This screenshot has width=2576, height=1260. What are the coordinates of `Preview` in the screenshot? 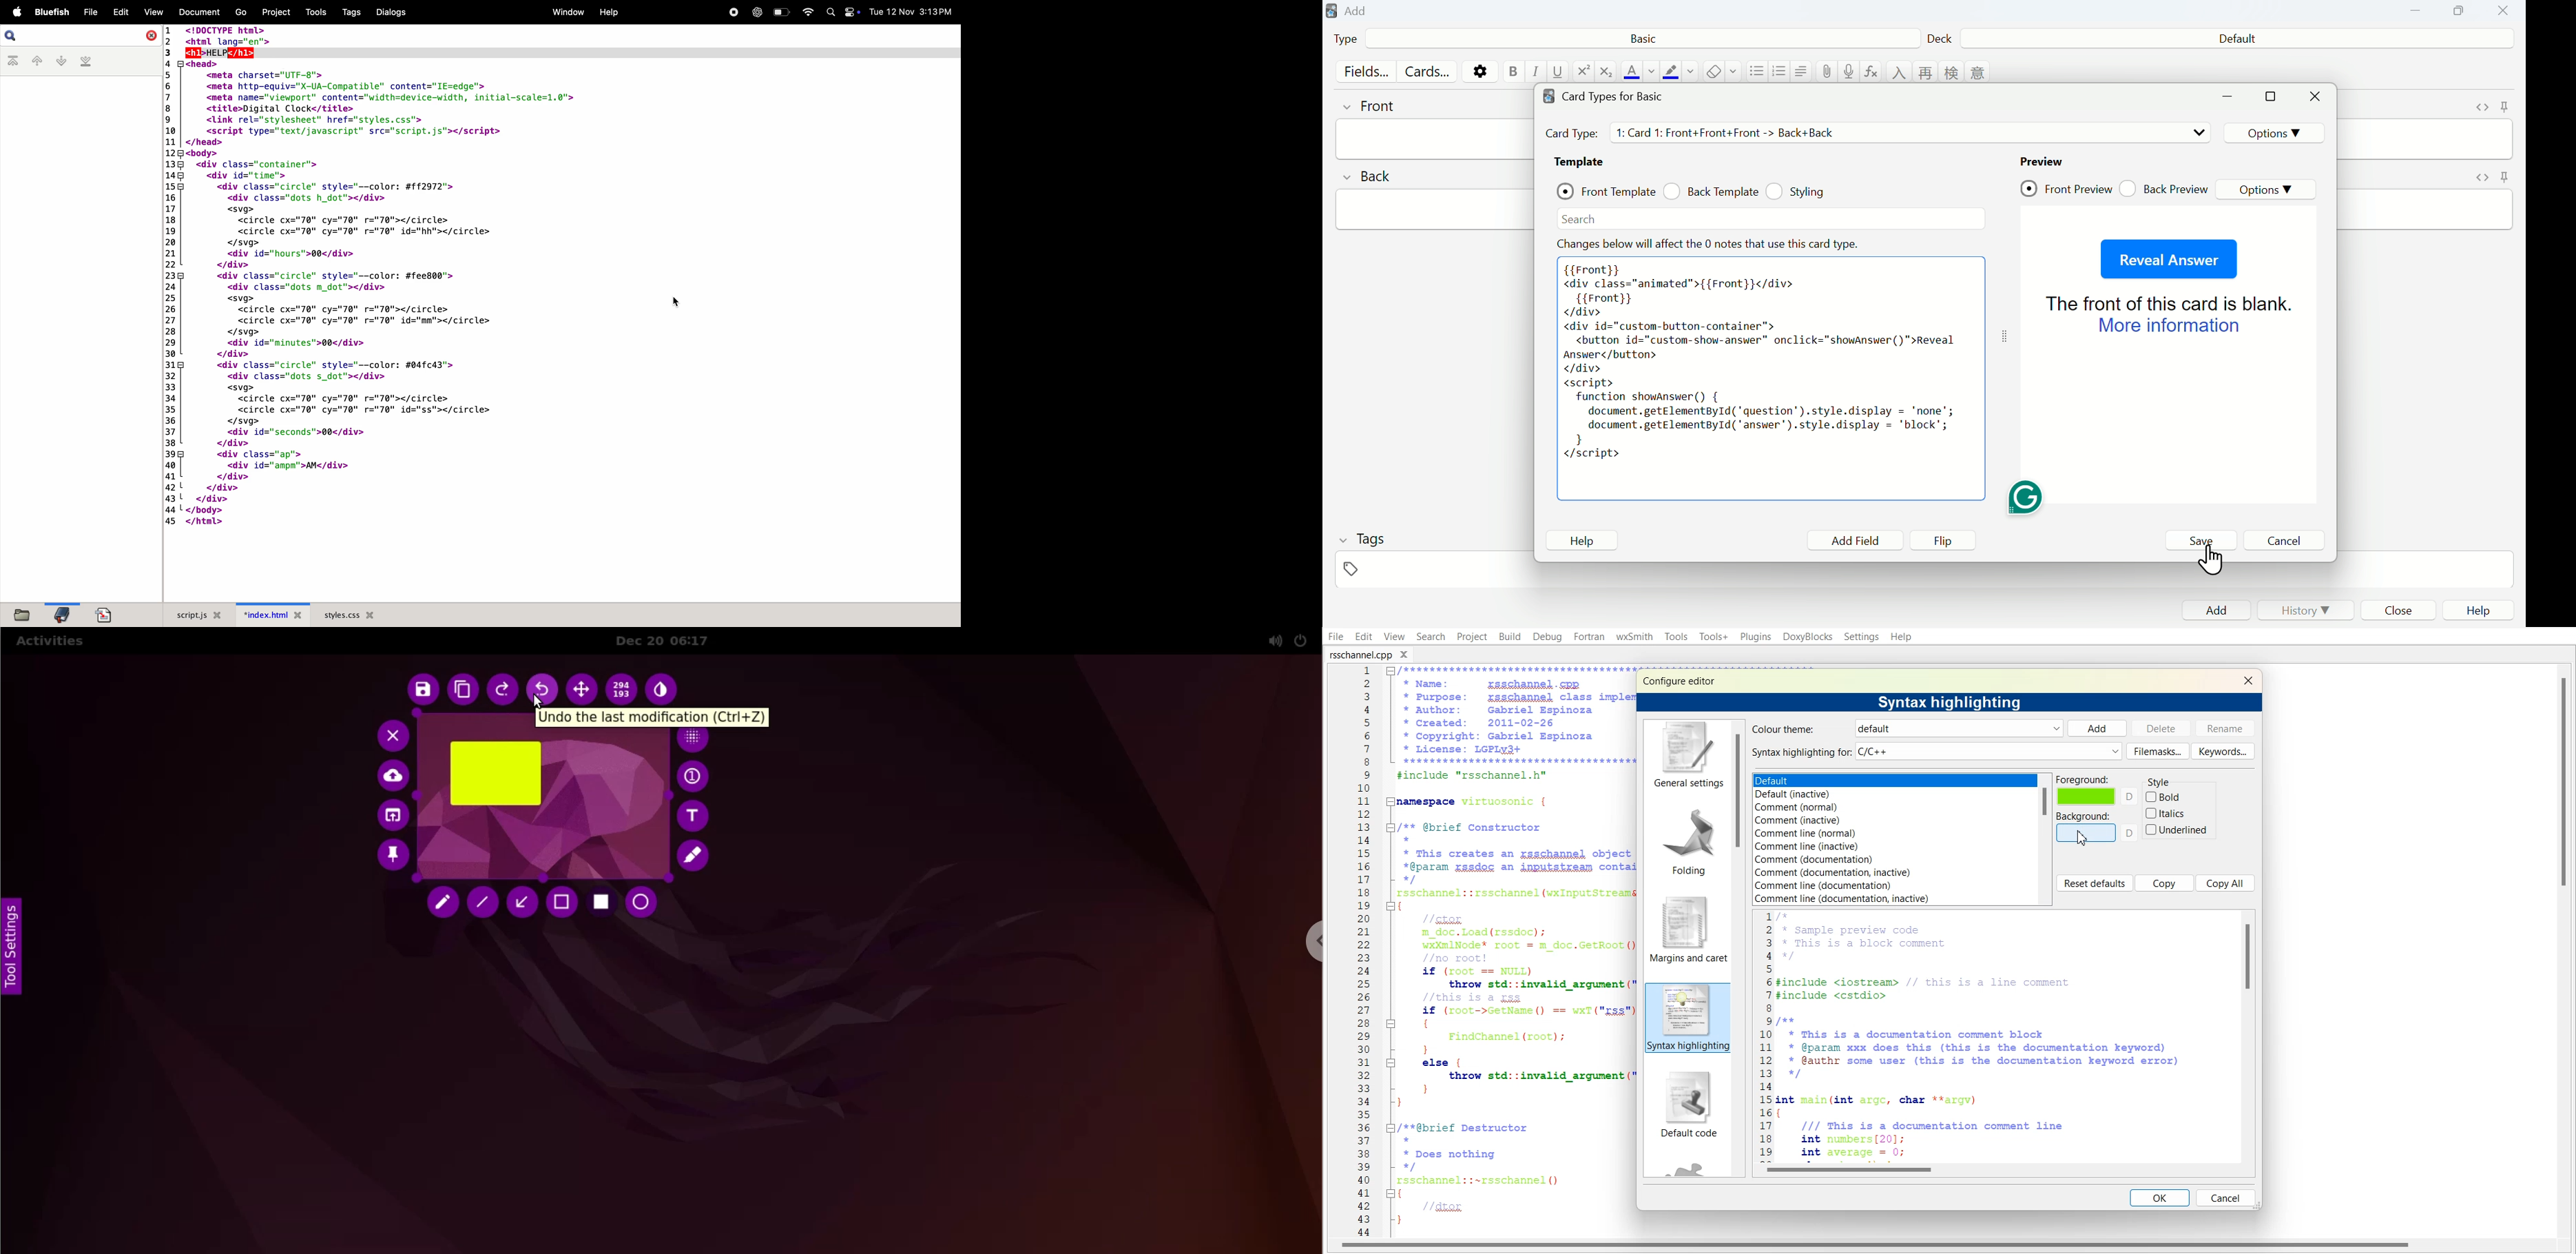 It's located at (2043, 161).